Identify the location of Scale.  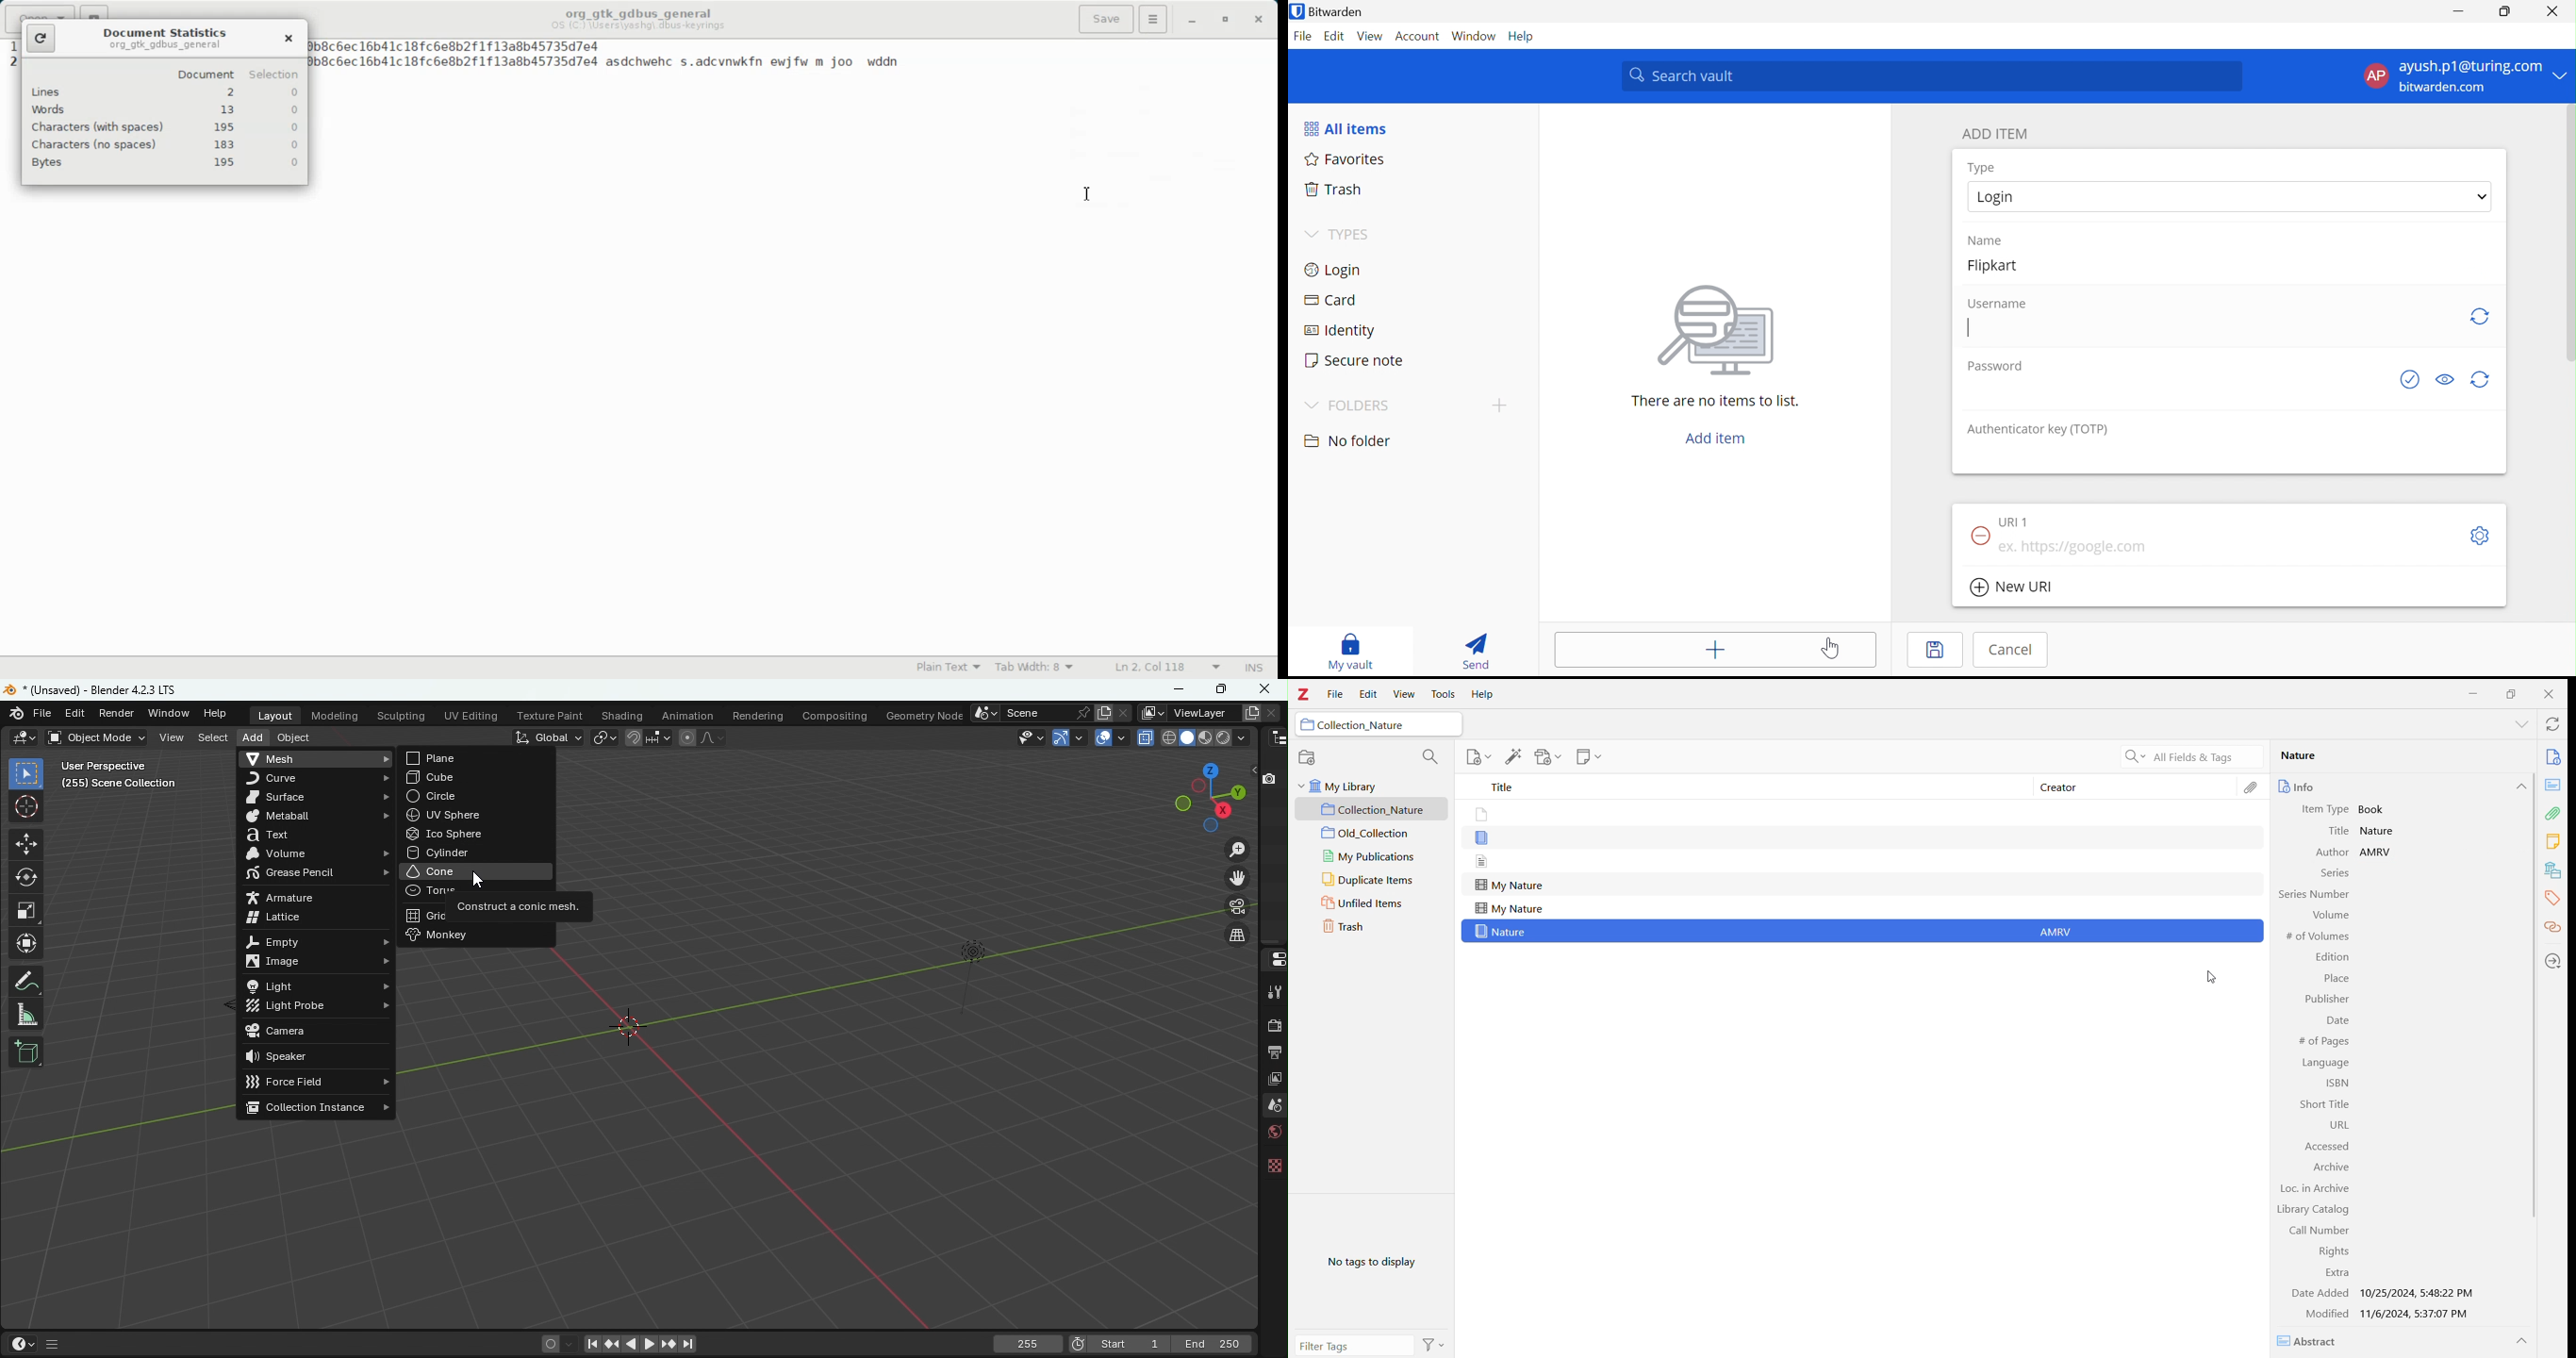
(28, 909).